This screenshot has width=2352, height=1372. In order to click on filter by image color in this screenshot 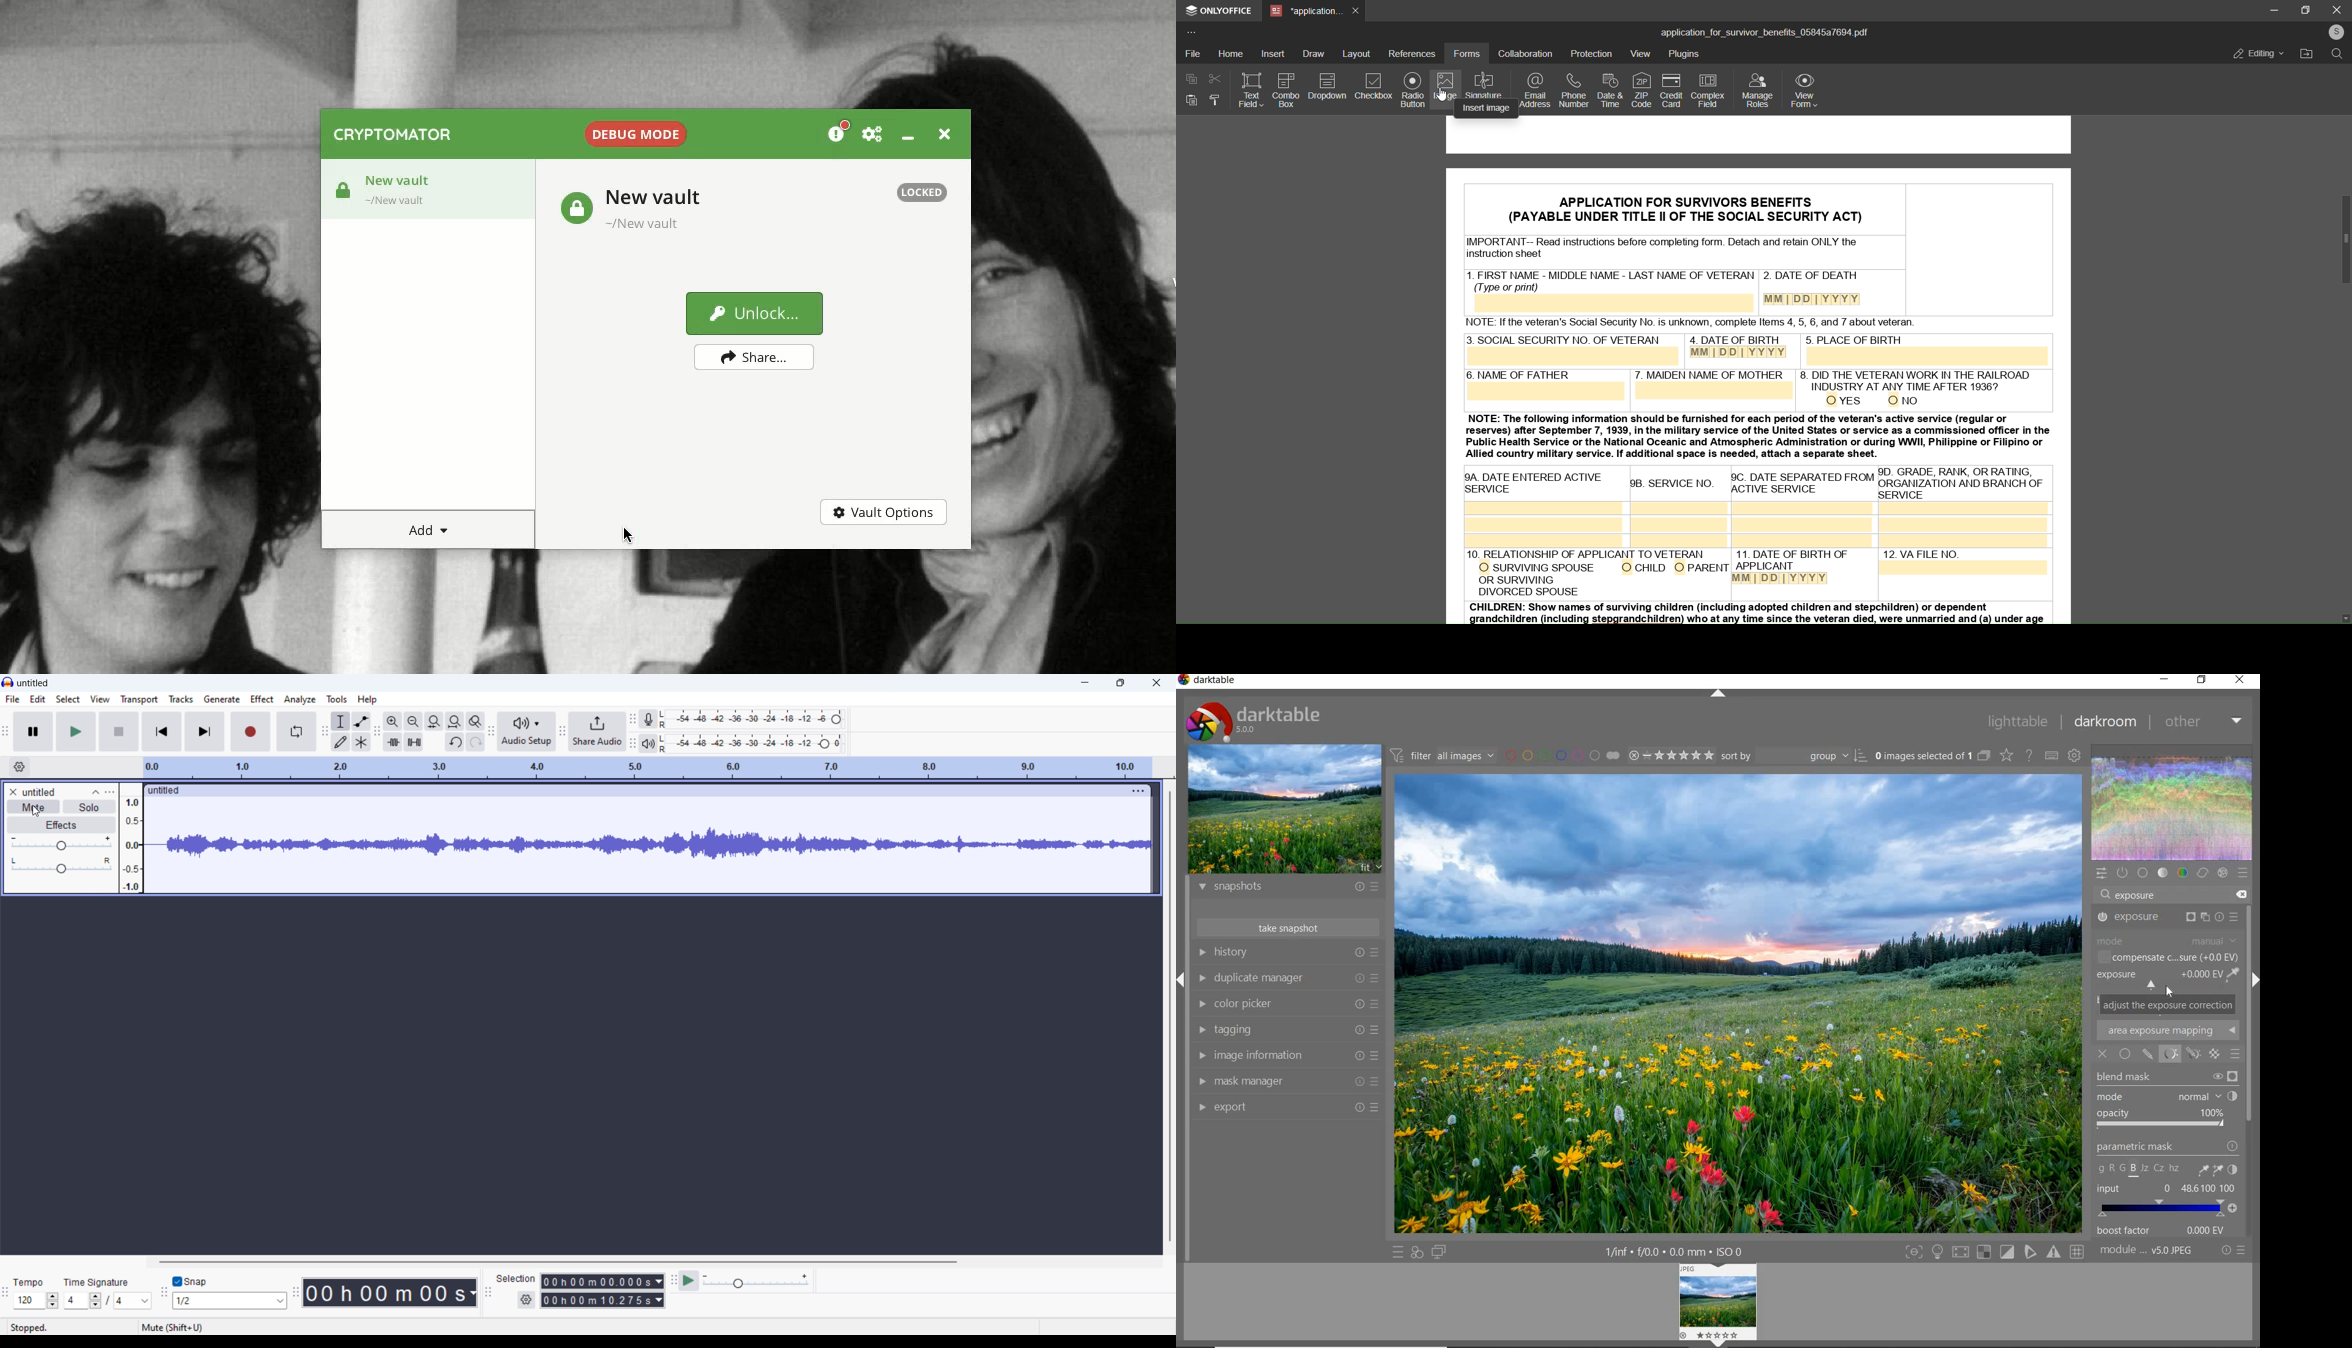, I will do `click(1561, 755)`.